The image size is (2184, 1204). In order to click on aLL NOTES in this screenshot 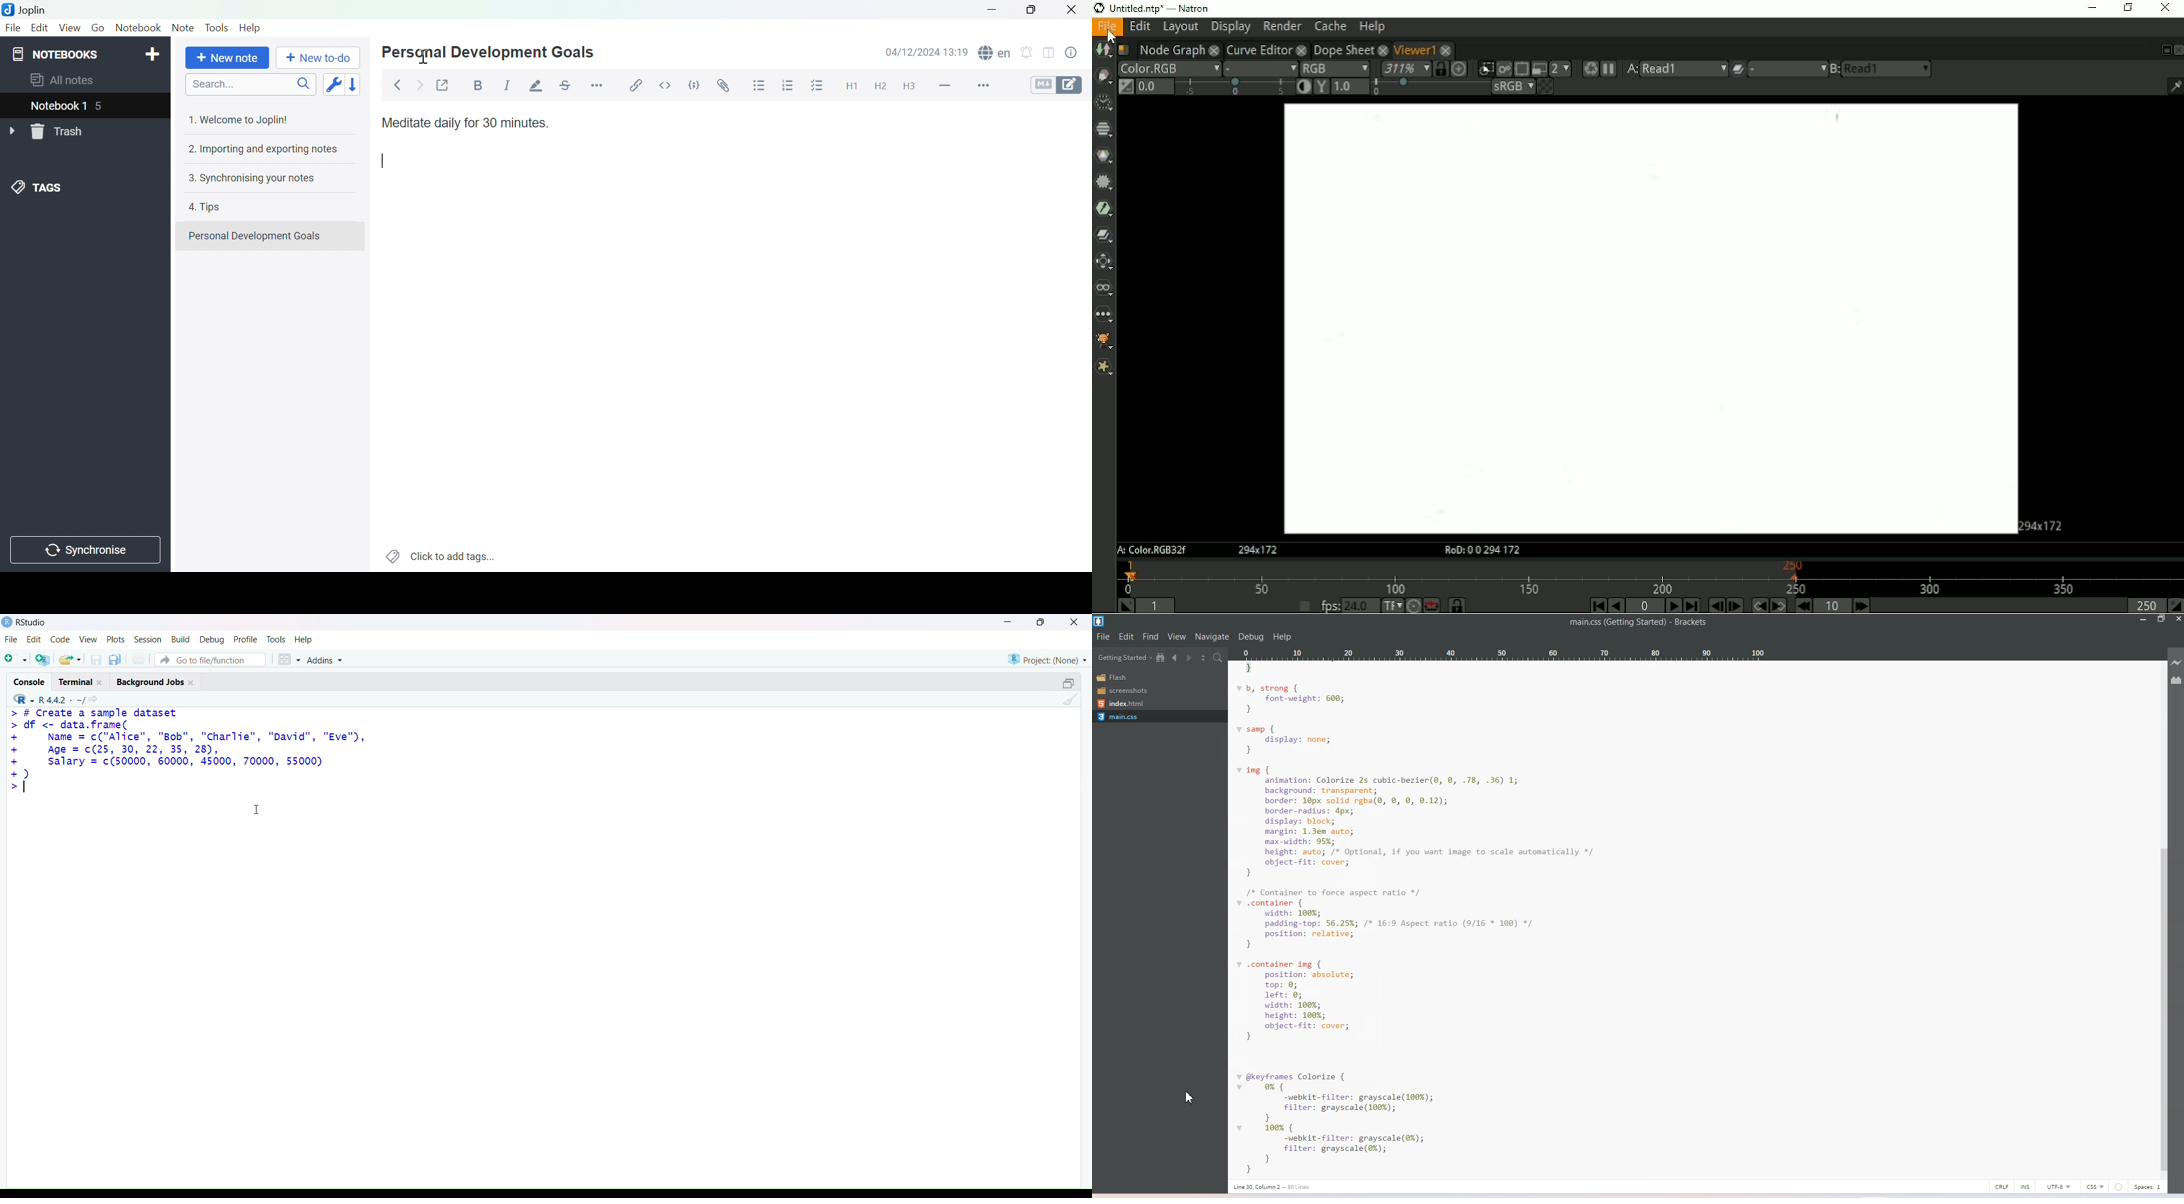, I will do `click(69, 81)`.